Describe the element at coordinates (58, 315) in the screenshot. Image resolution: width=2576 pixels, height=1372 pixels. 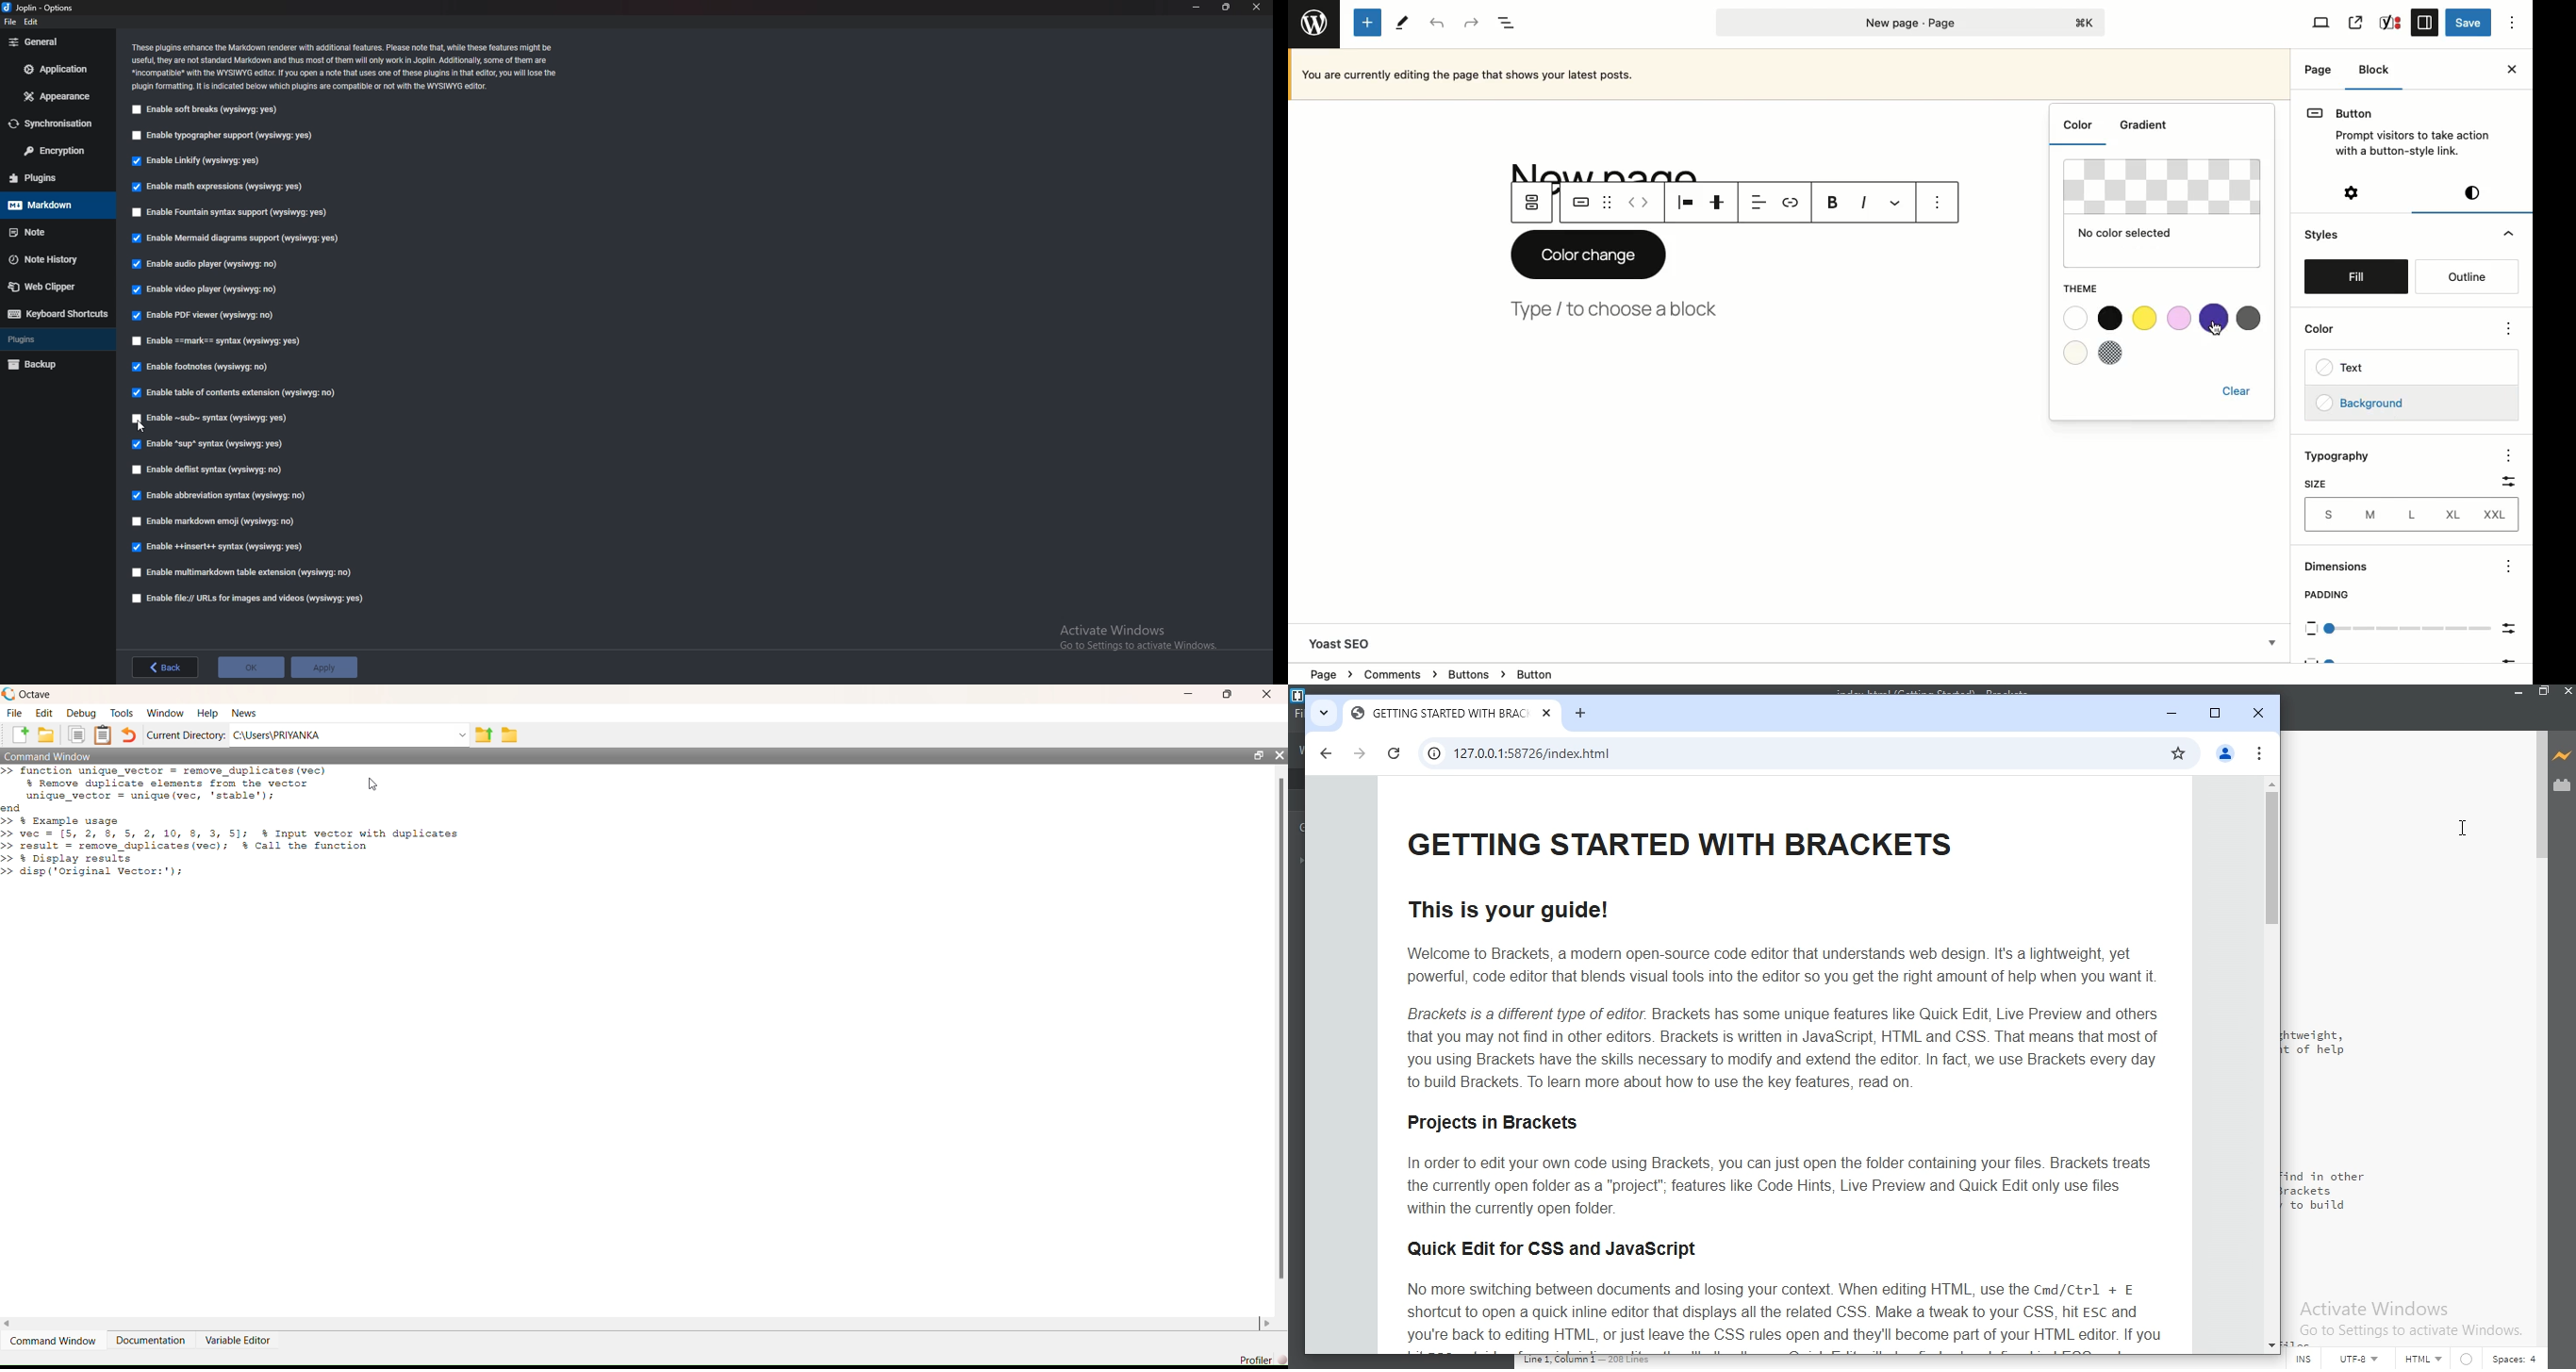
I see `Keyboard shortcuts` at that location.